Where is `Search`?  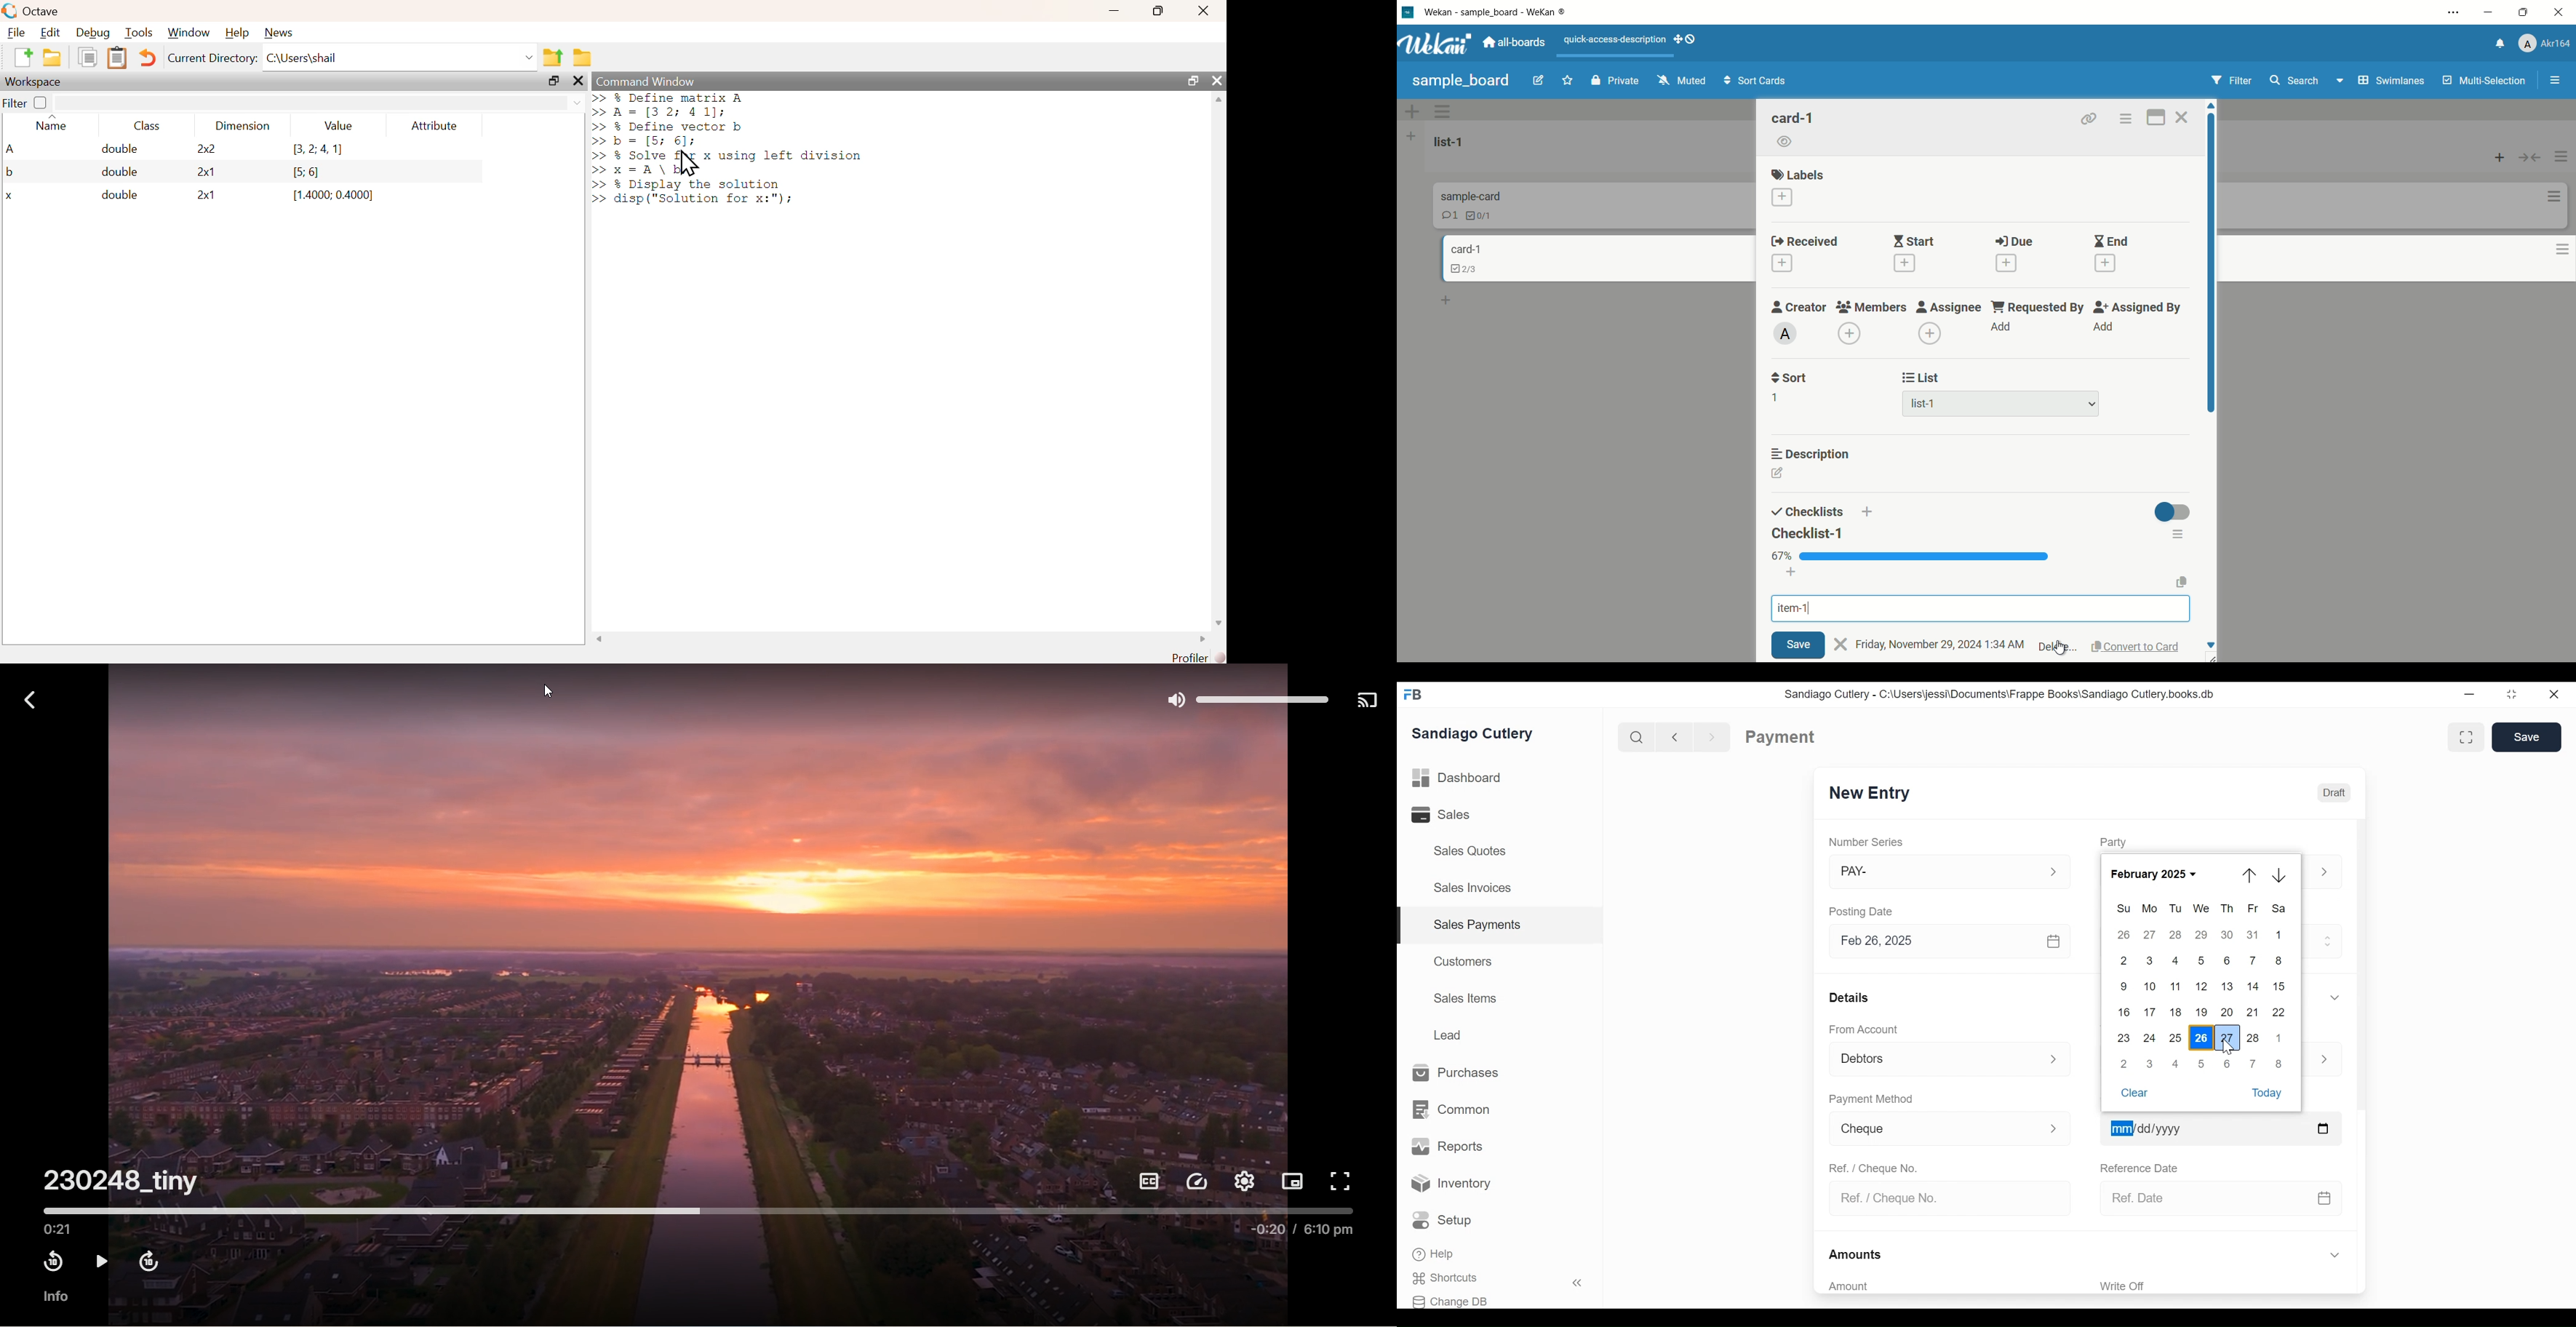
Search is located at coordinates (1634, 737).